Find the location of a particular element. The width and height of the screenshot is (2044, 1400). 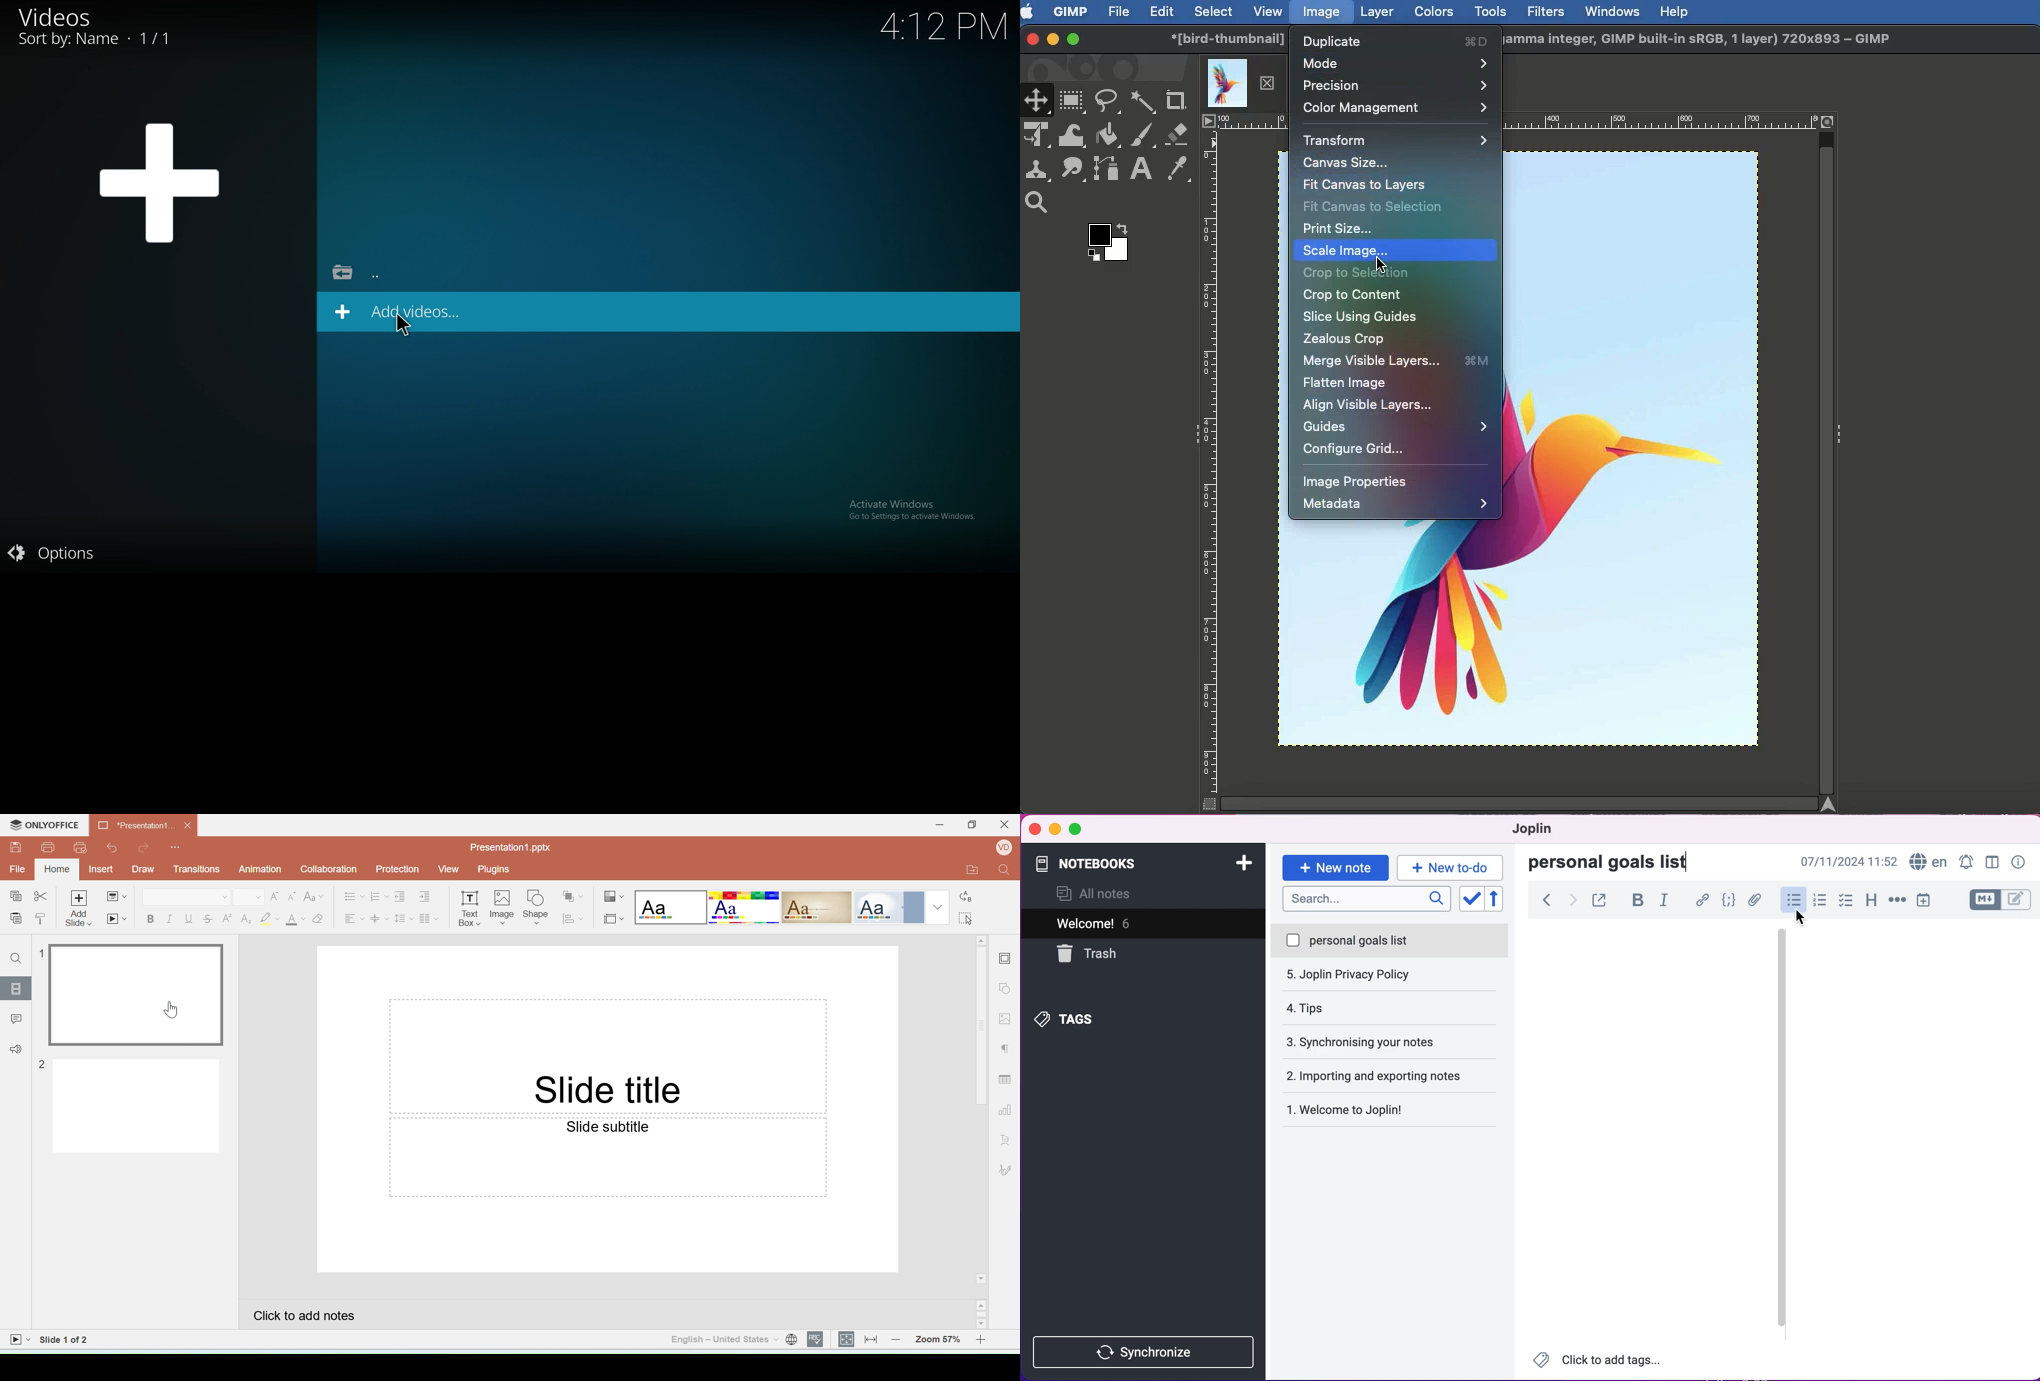

toggle editor layour is located at coordinates (1991, 860).